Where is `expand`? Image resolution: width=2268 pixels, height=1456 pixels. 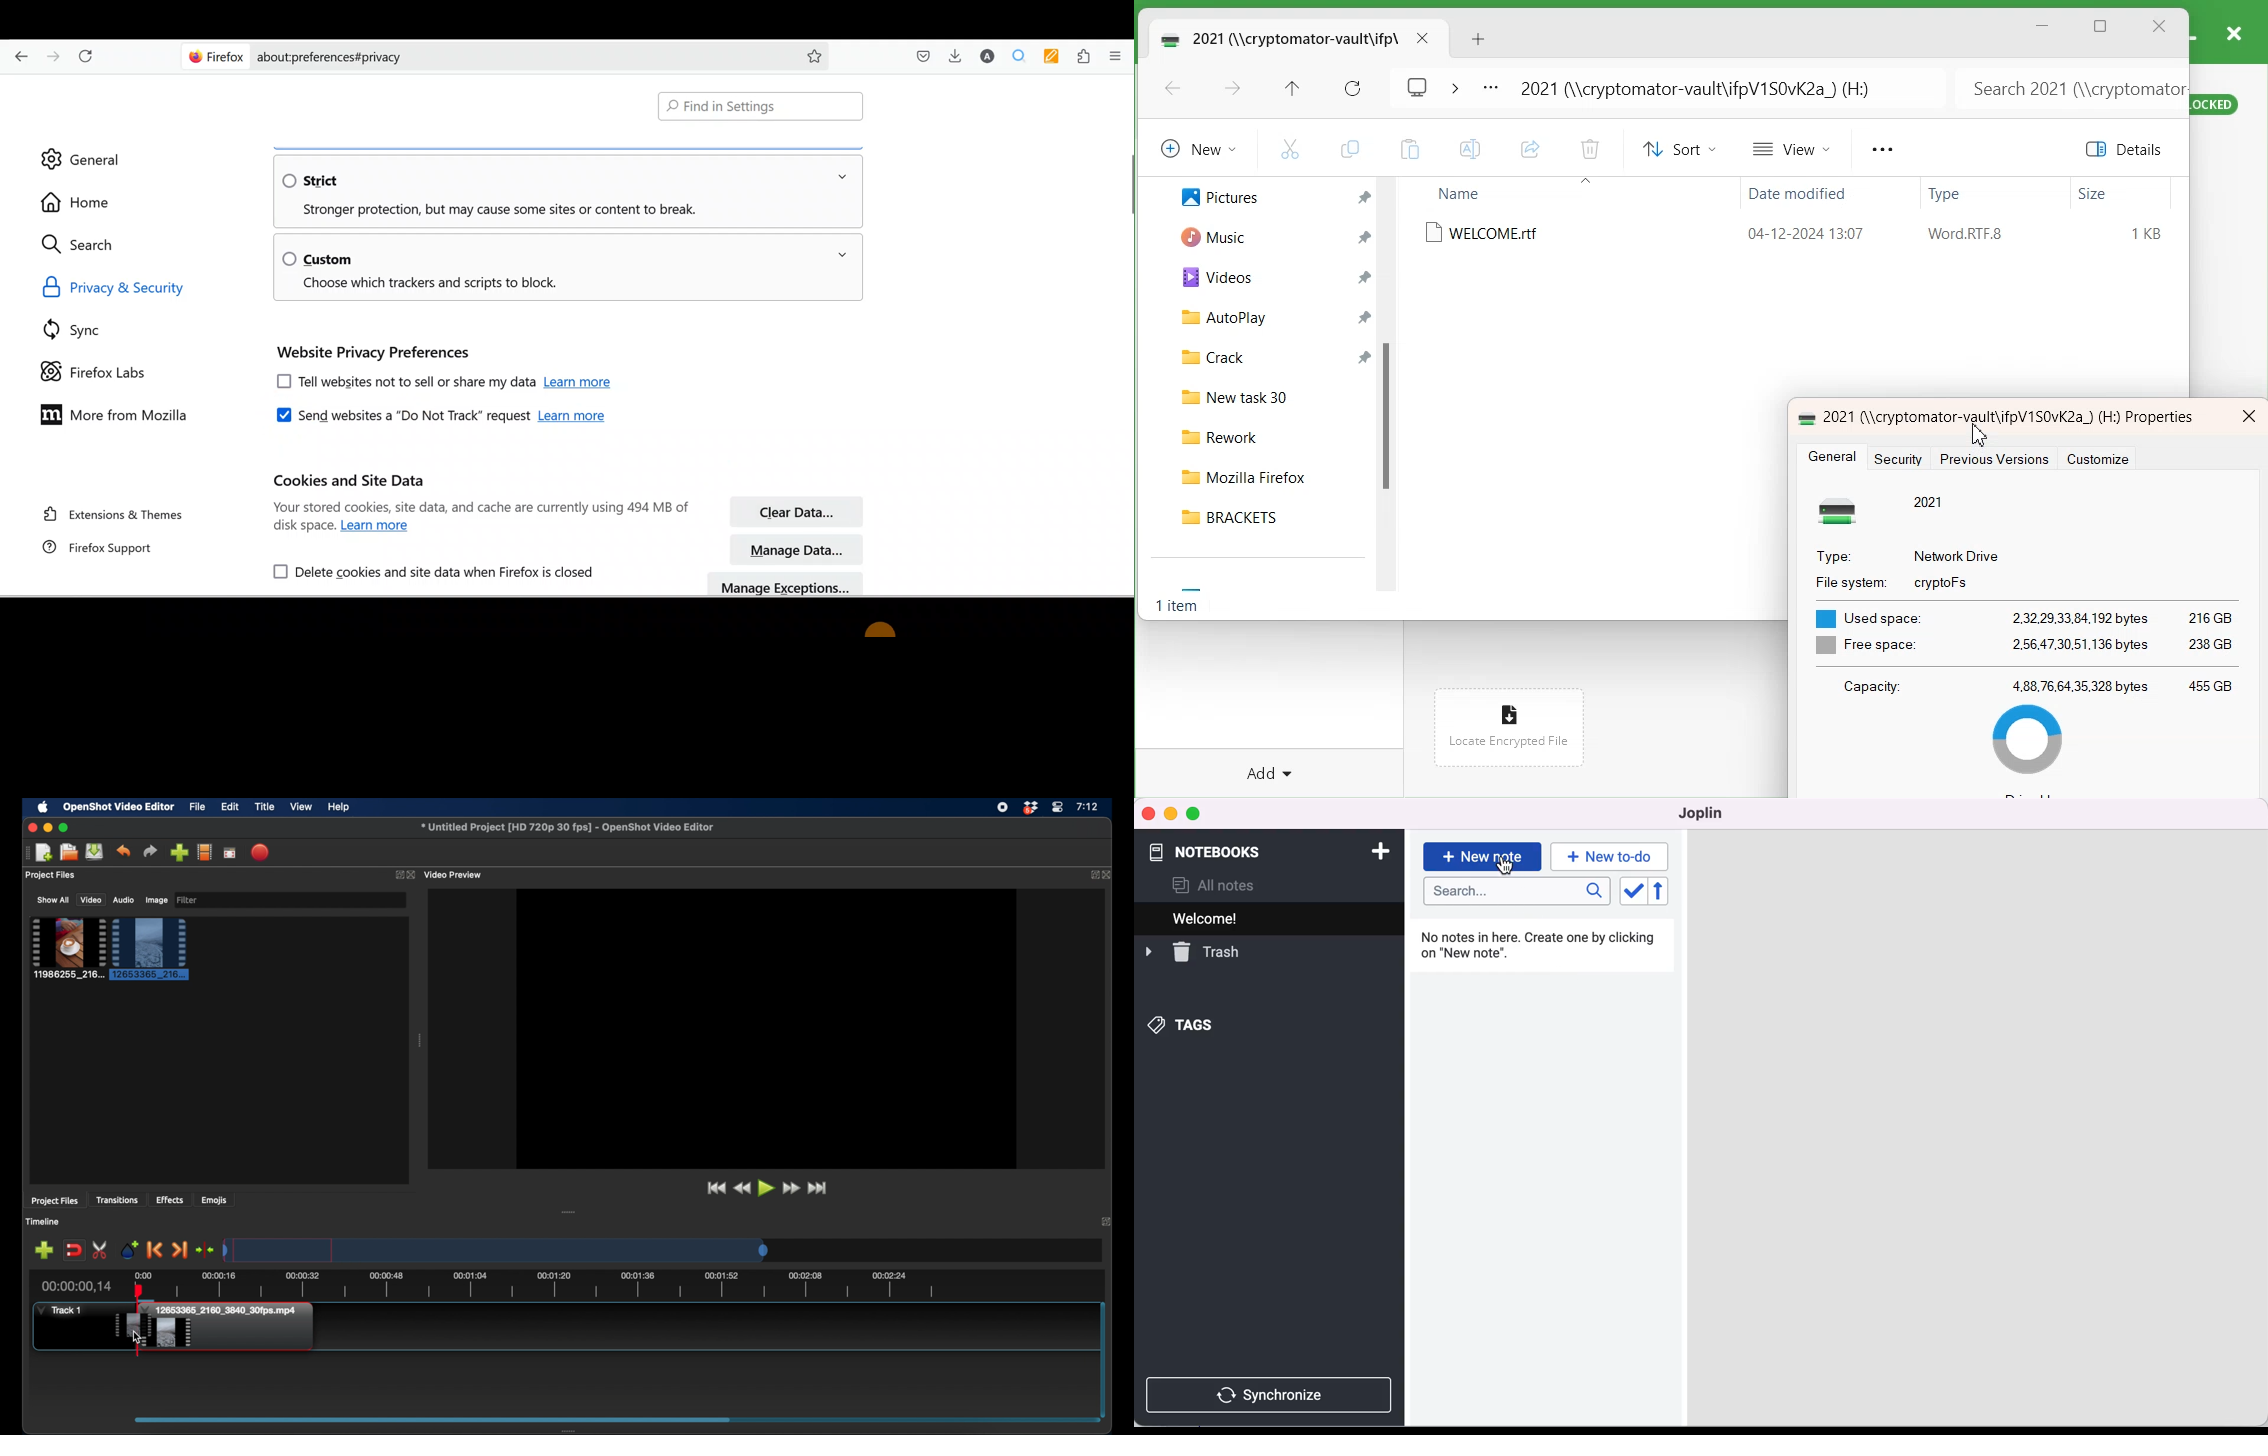
expand is located at coordinates (842, 255).